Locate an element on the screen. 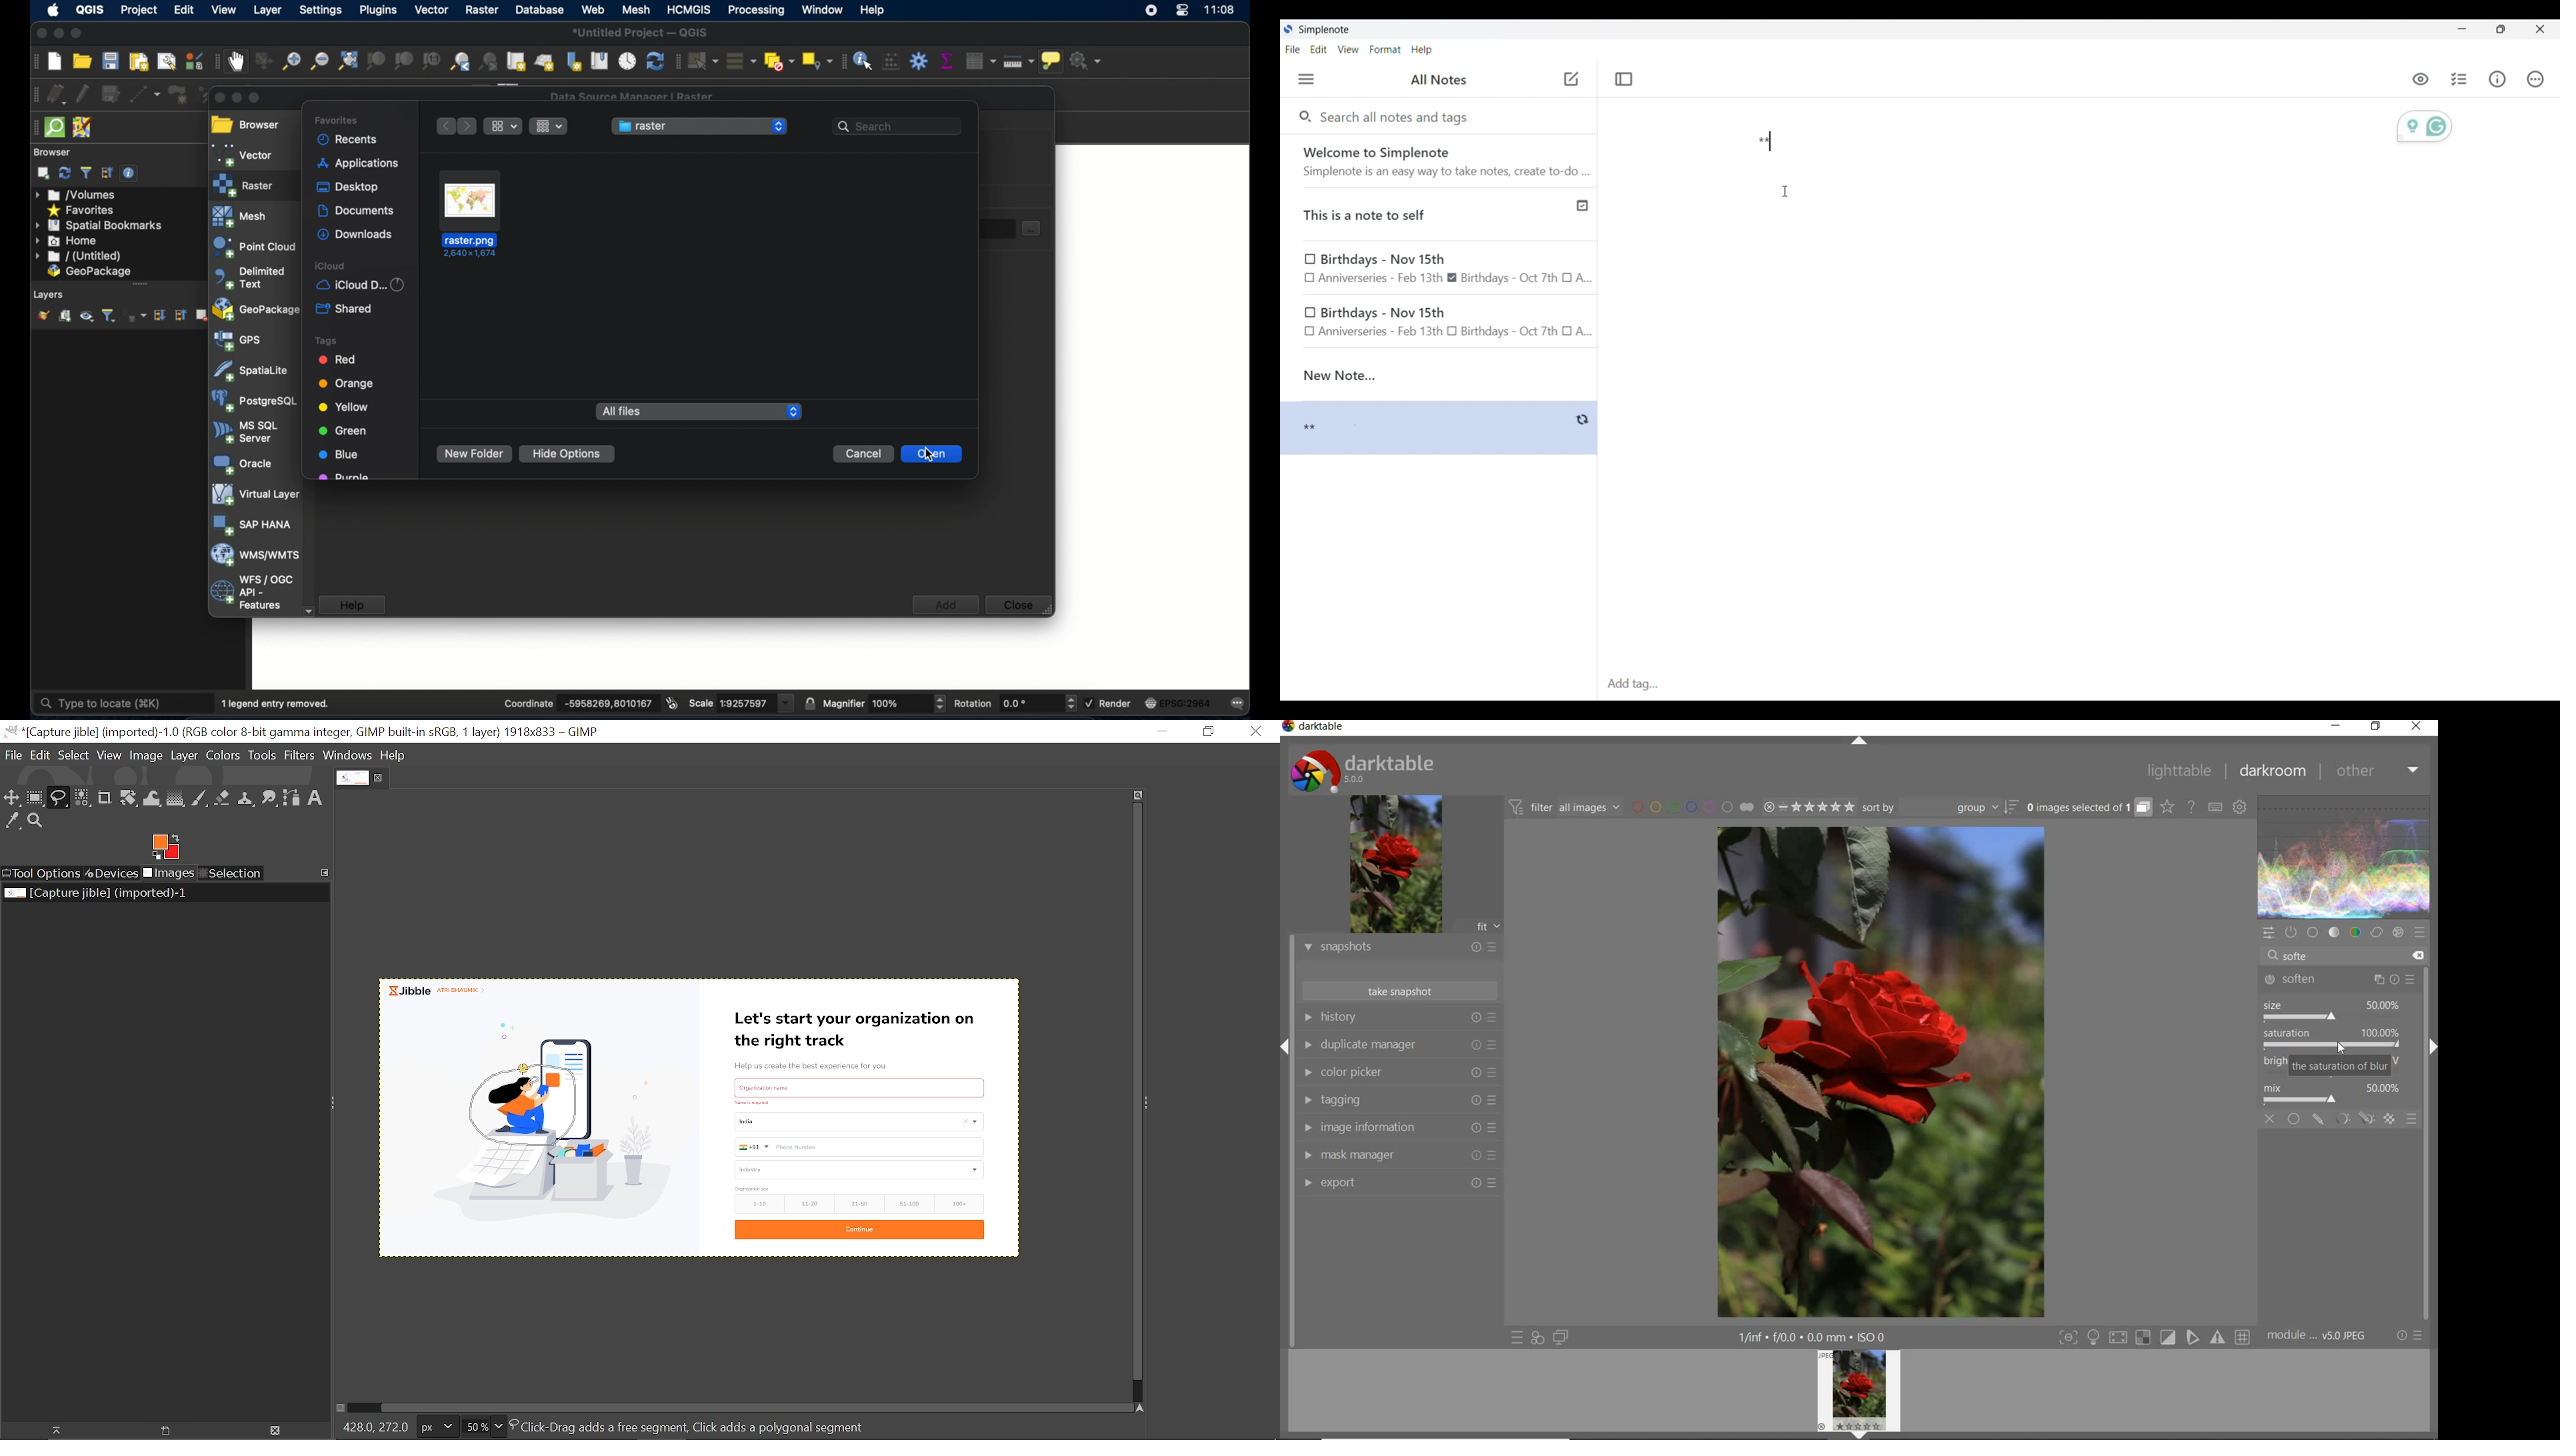 This screenshot has height=1456, width=2576. downloads is located at coordinates (354, 235).